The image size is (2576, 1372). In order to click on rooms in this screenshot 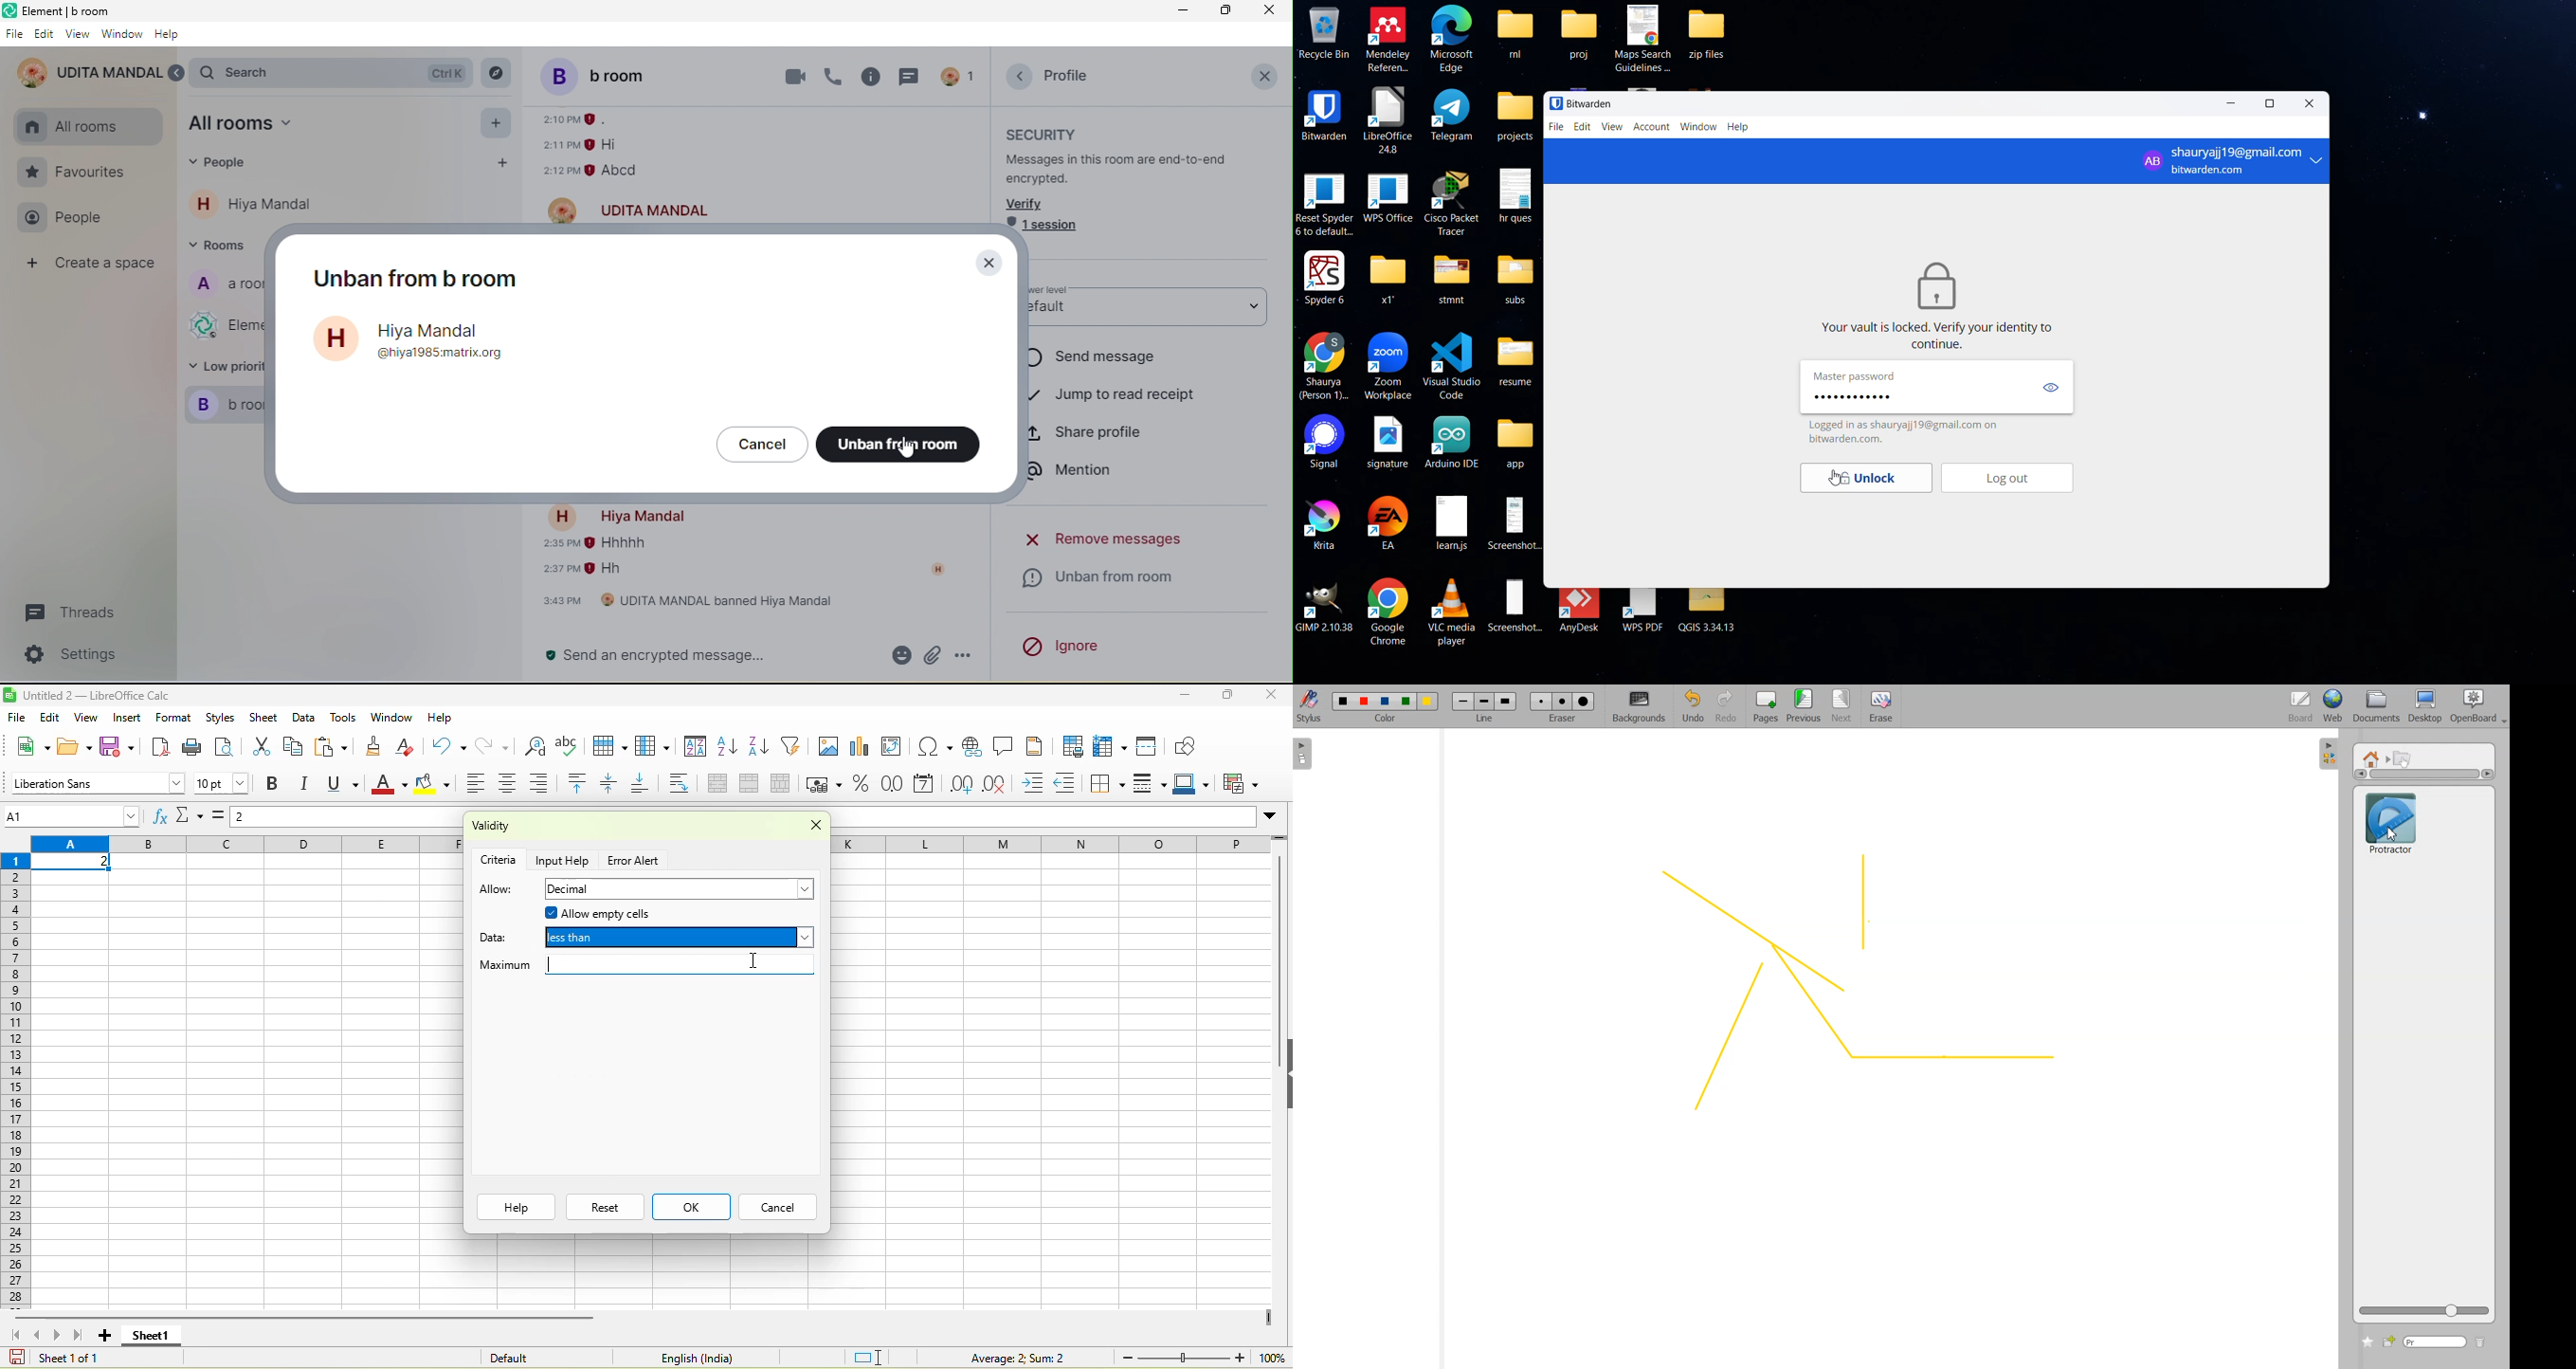, I will do `click(225, 246)`.